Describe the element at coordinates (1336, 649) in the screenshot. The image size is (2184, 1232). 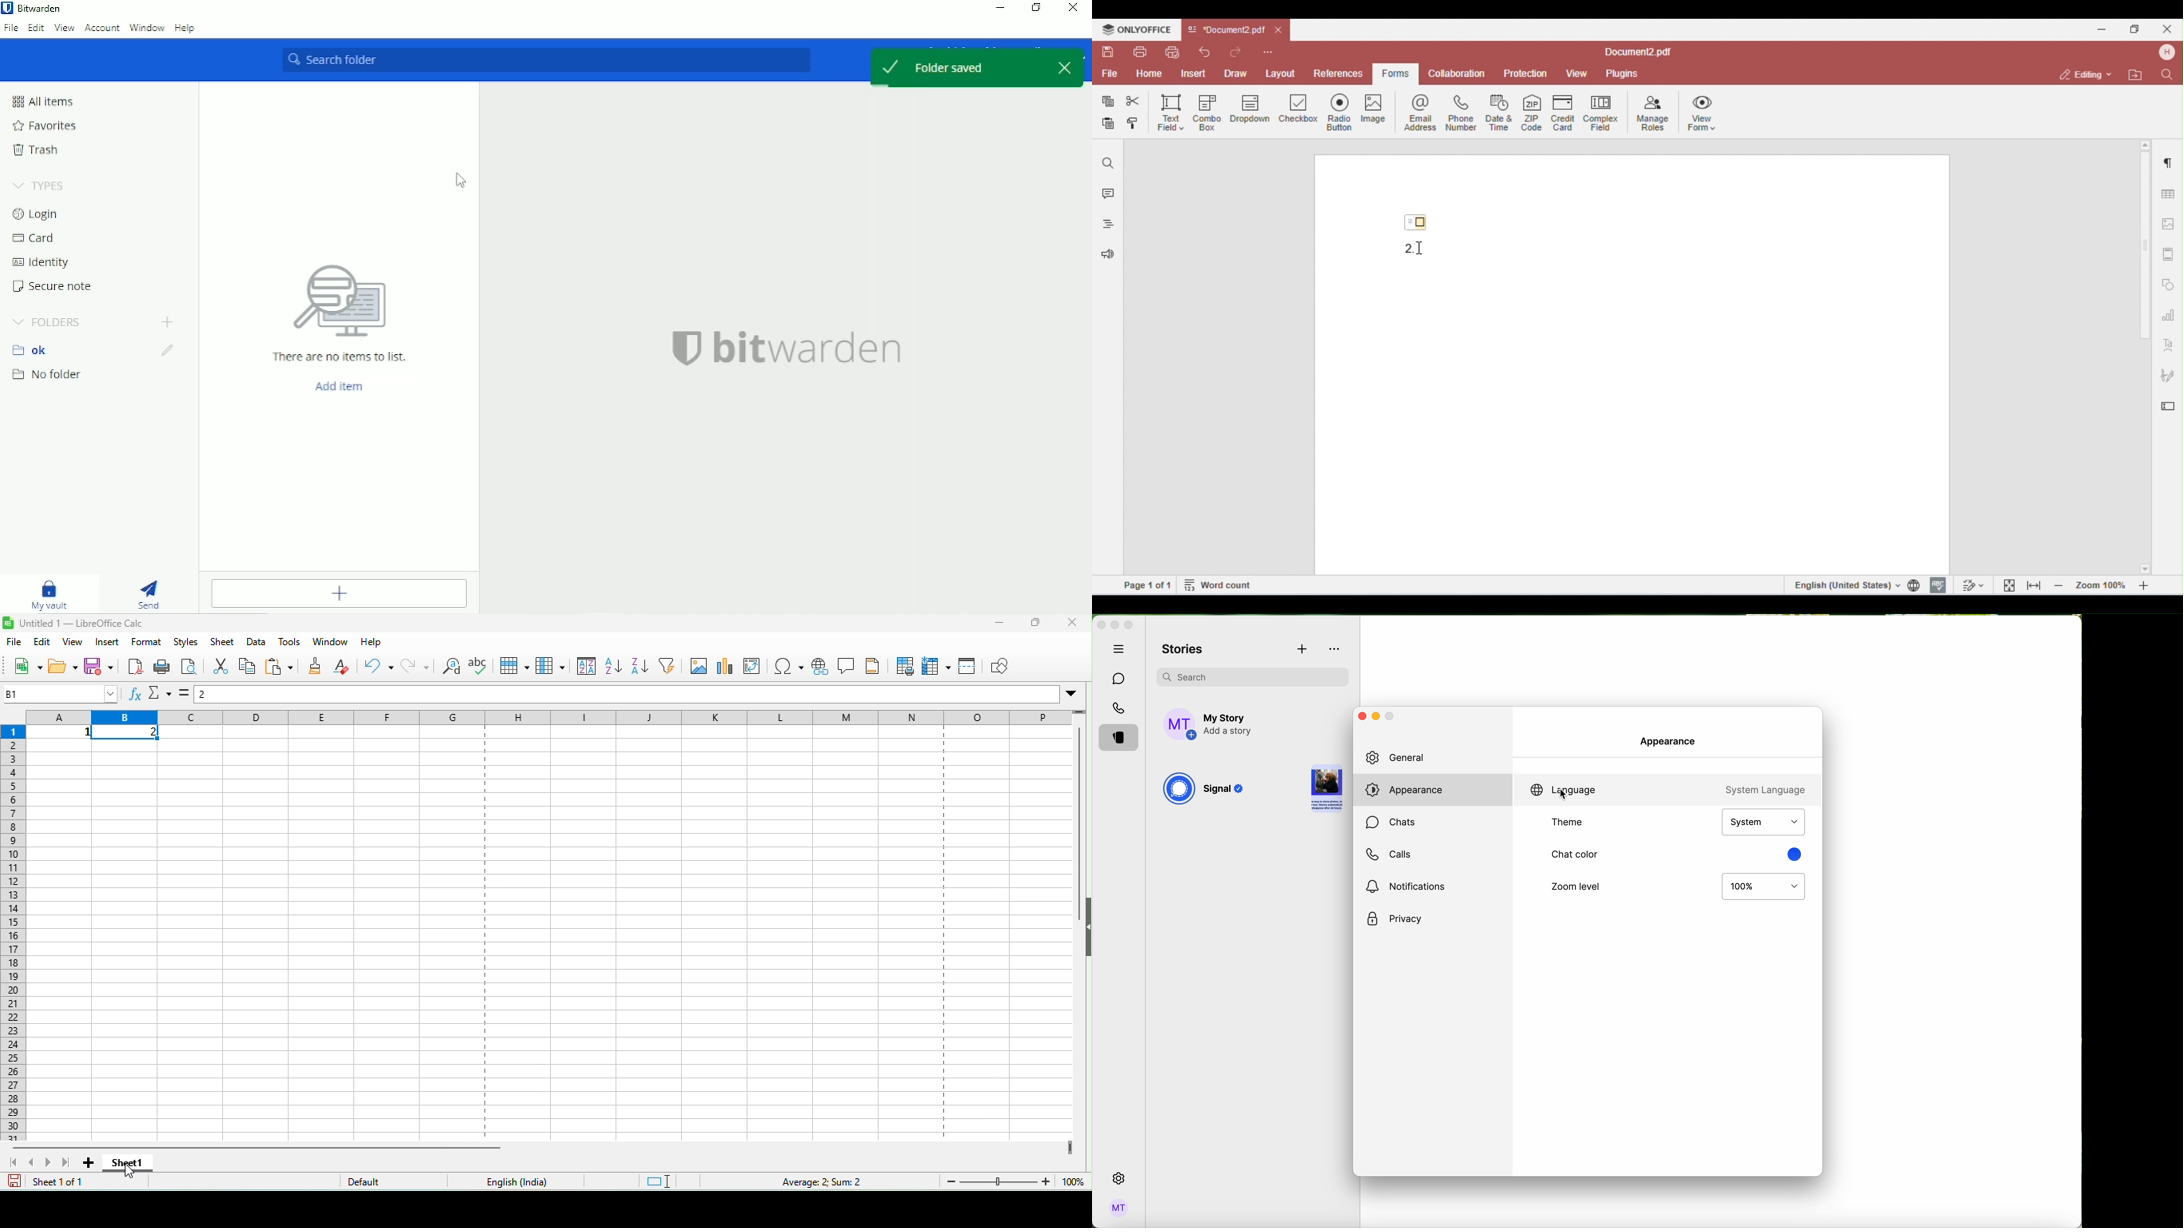
I see `more options` at that location.